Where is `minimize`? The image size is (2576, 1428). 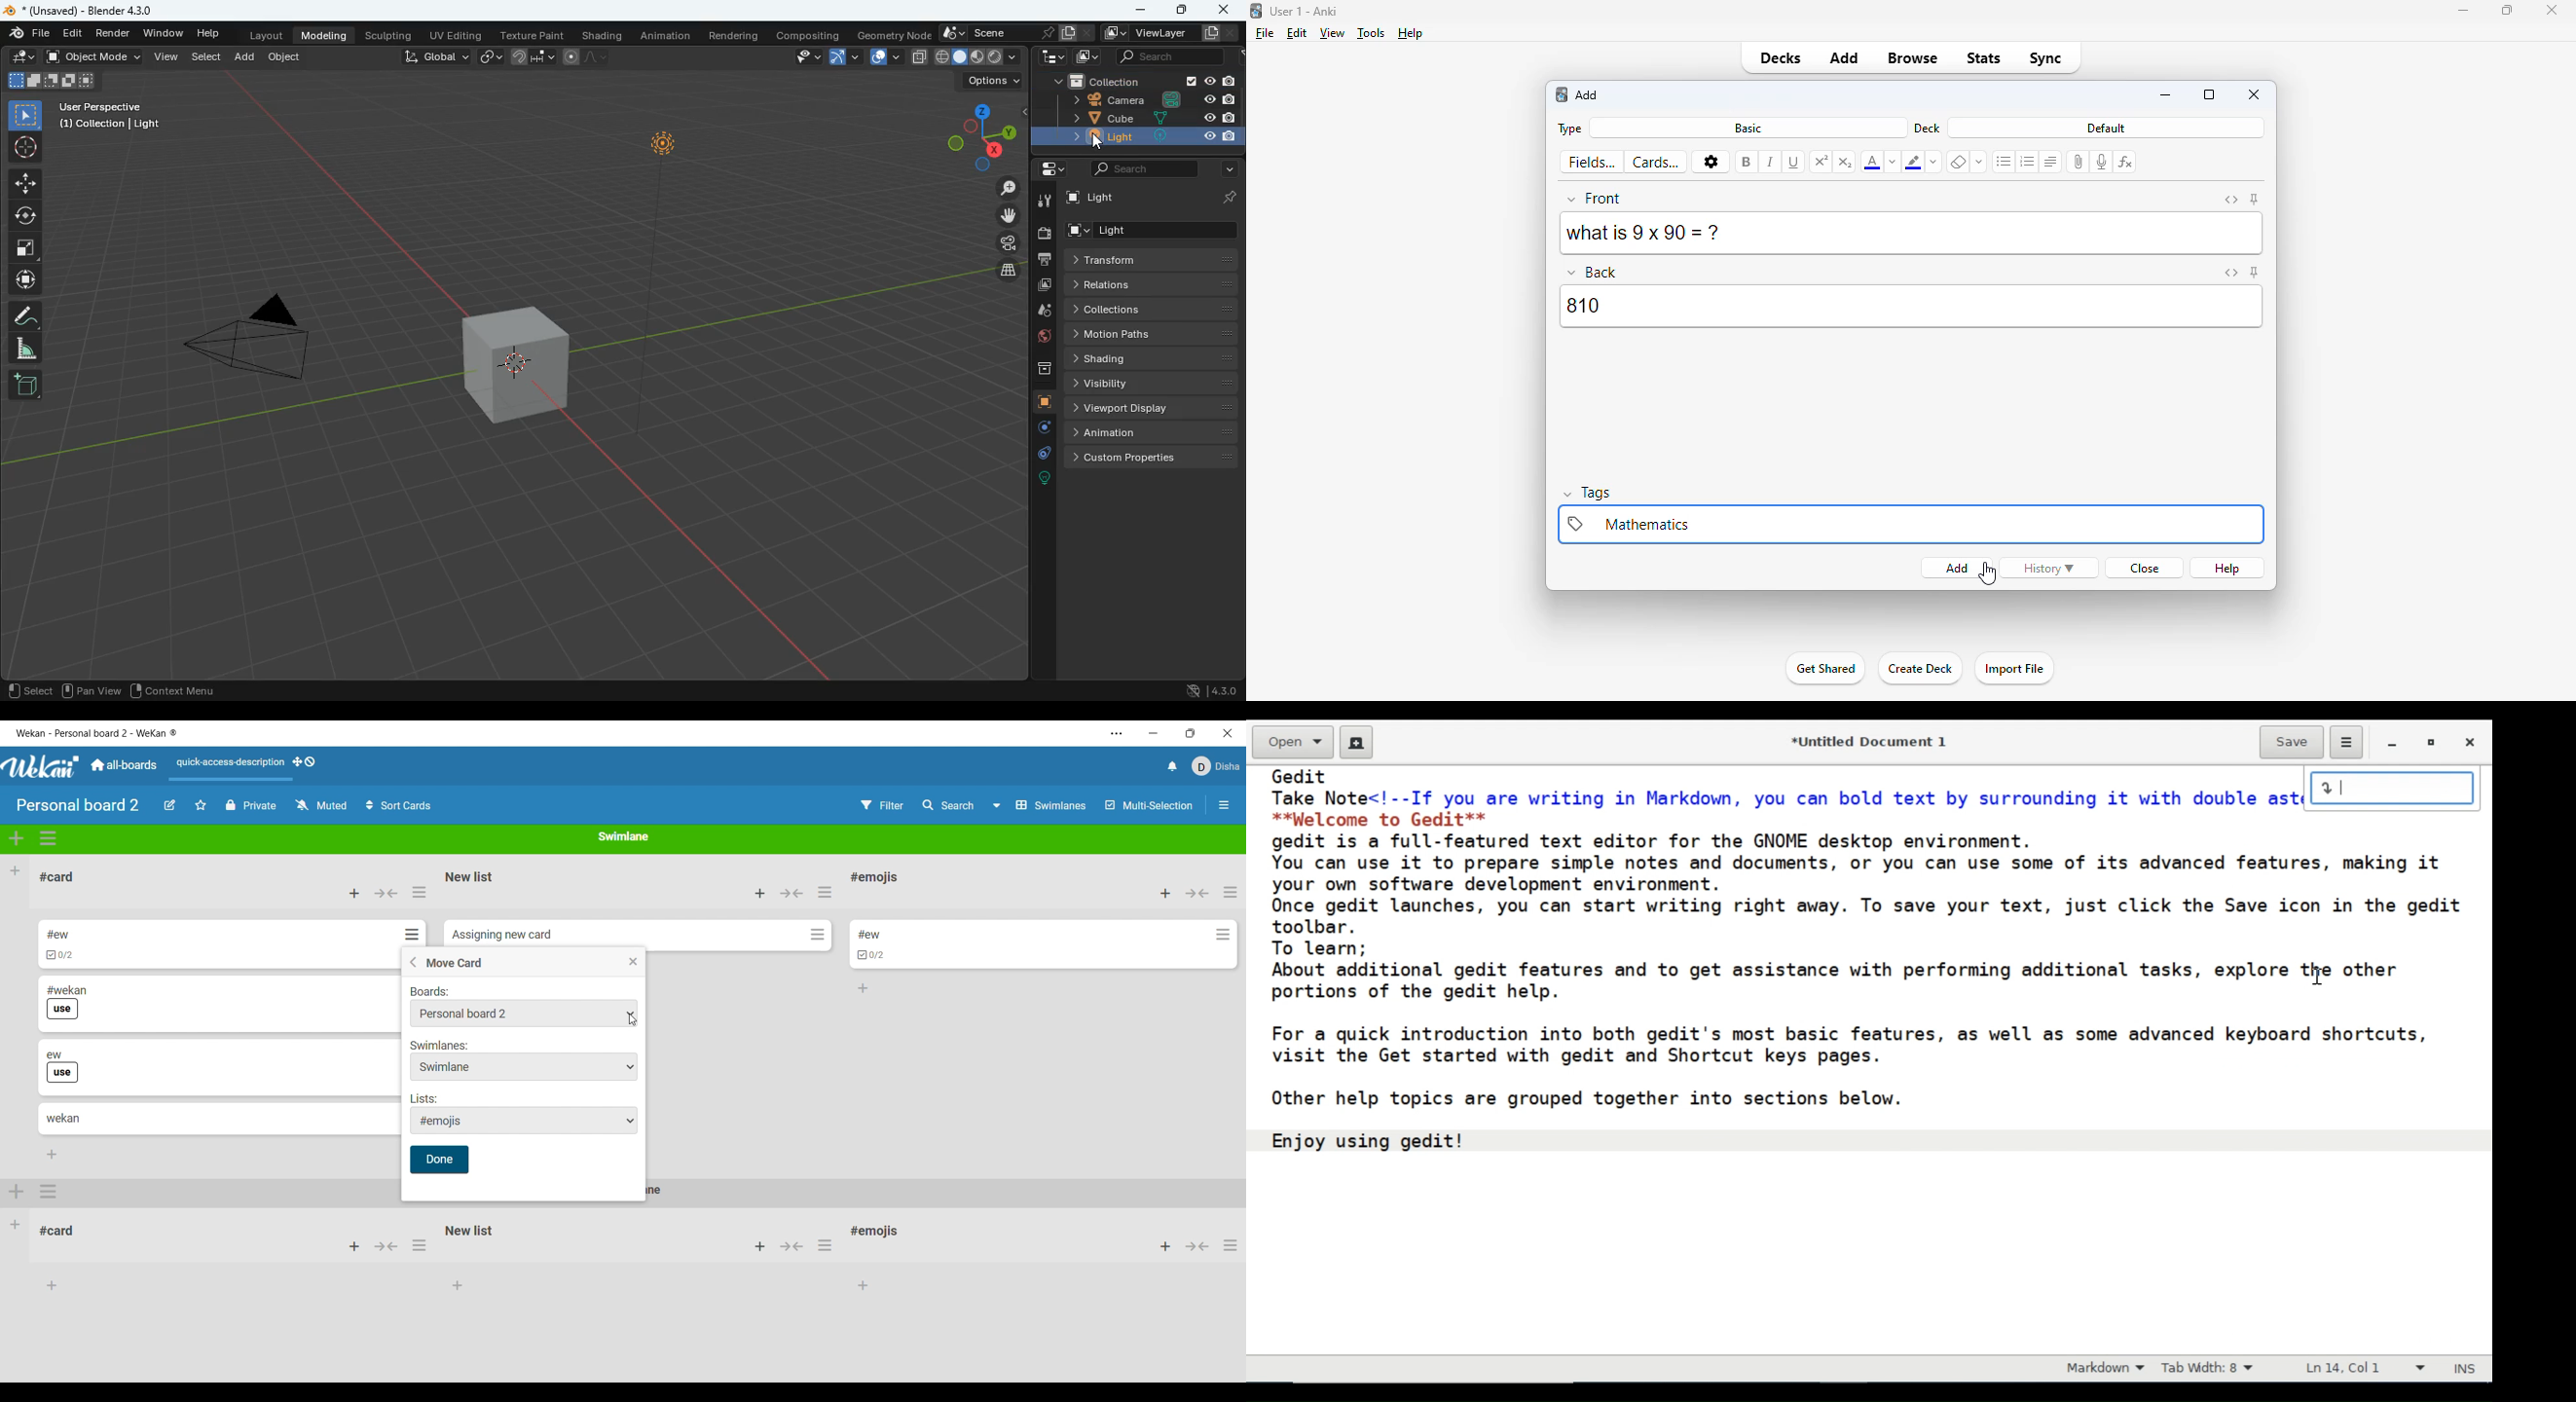 minimize is located at coordinates (2167, 96).